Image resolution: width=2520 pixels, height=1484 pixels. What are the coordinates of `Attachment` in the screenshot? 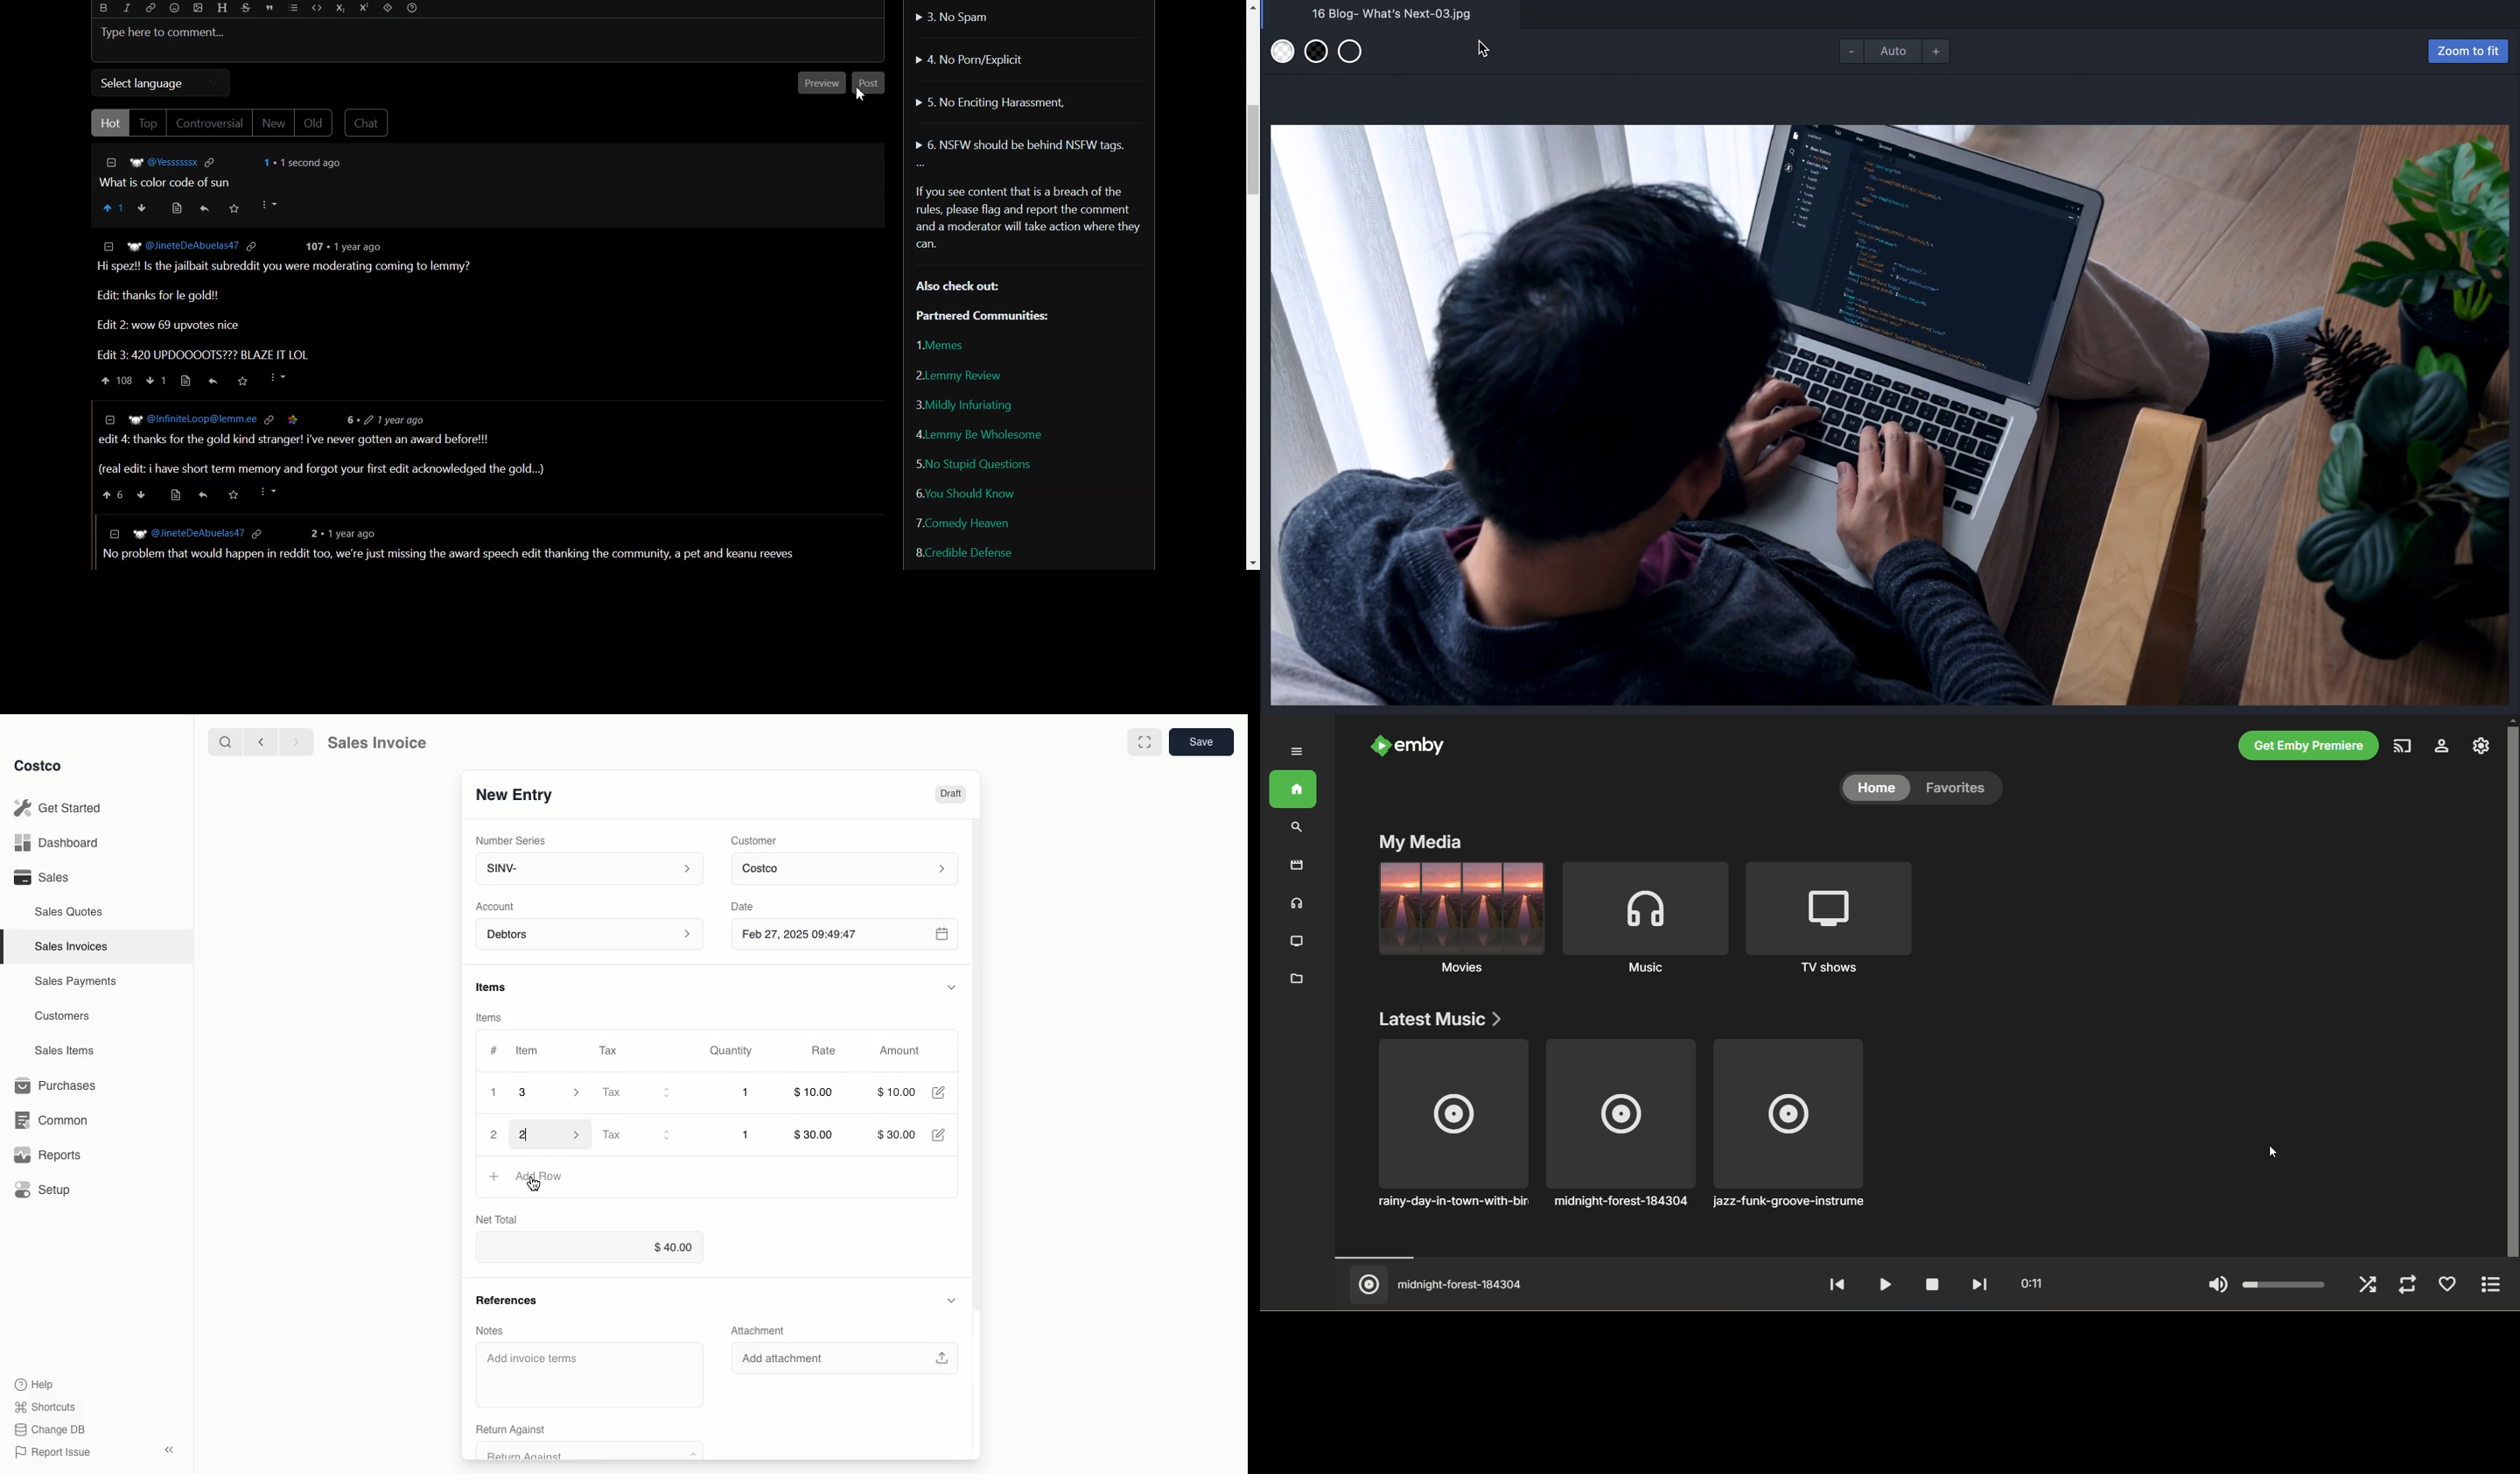 It's located at (761, 1331).